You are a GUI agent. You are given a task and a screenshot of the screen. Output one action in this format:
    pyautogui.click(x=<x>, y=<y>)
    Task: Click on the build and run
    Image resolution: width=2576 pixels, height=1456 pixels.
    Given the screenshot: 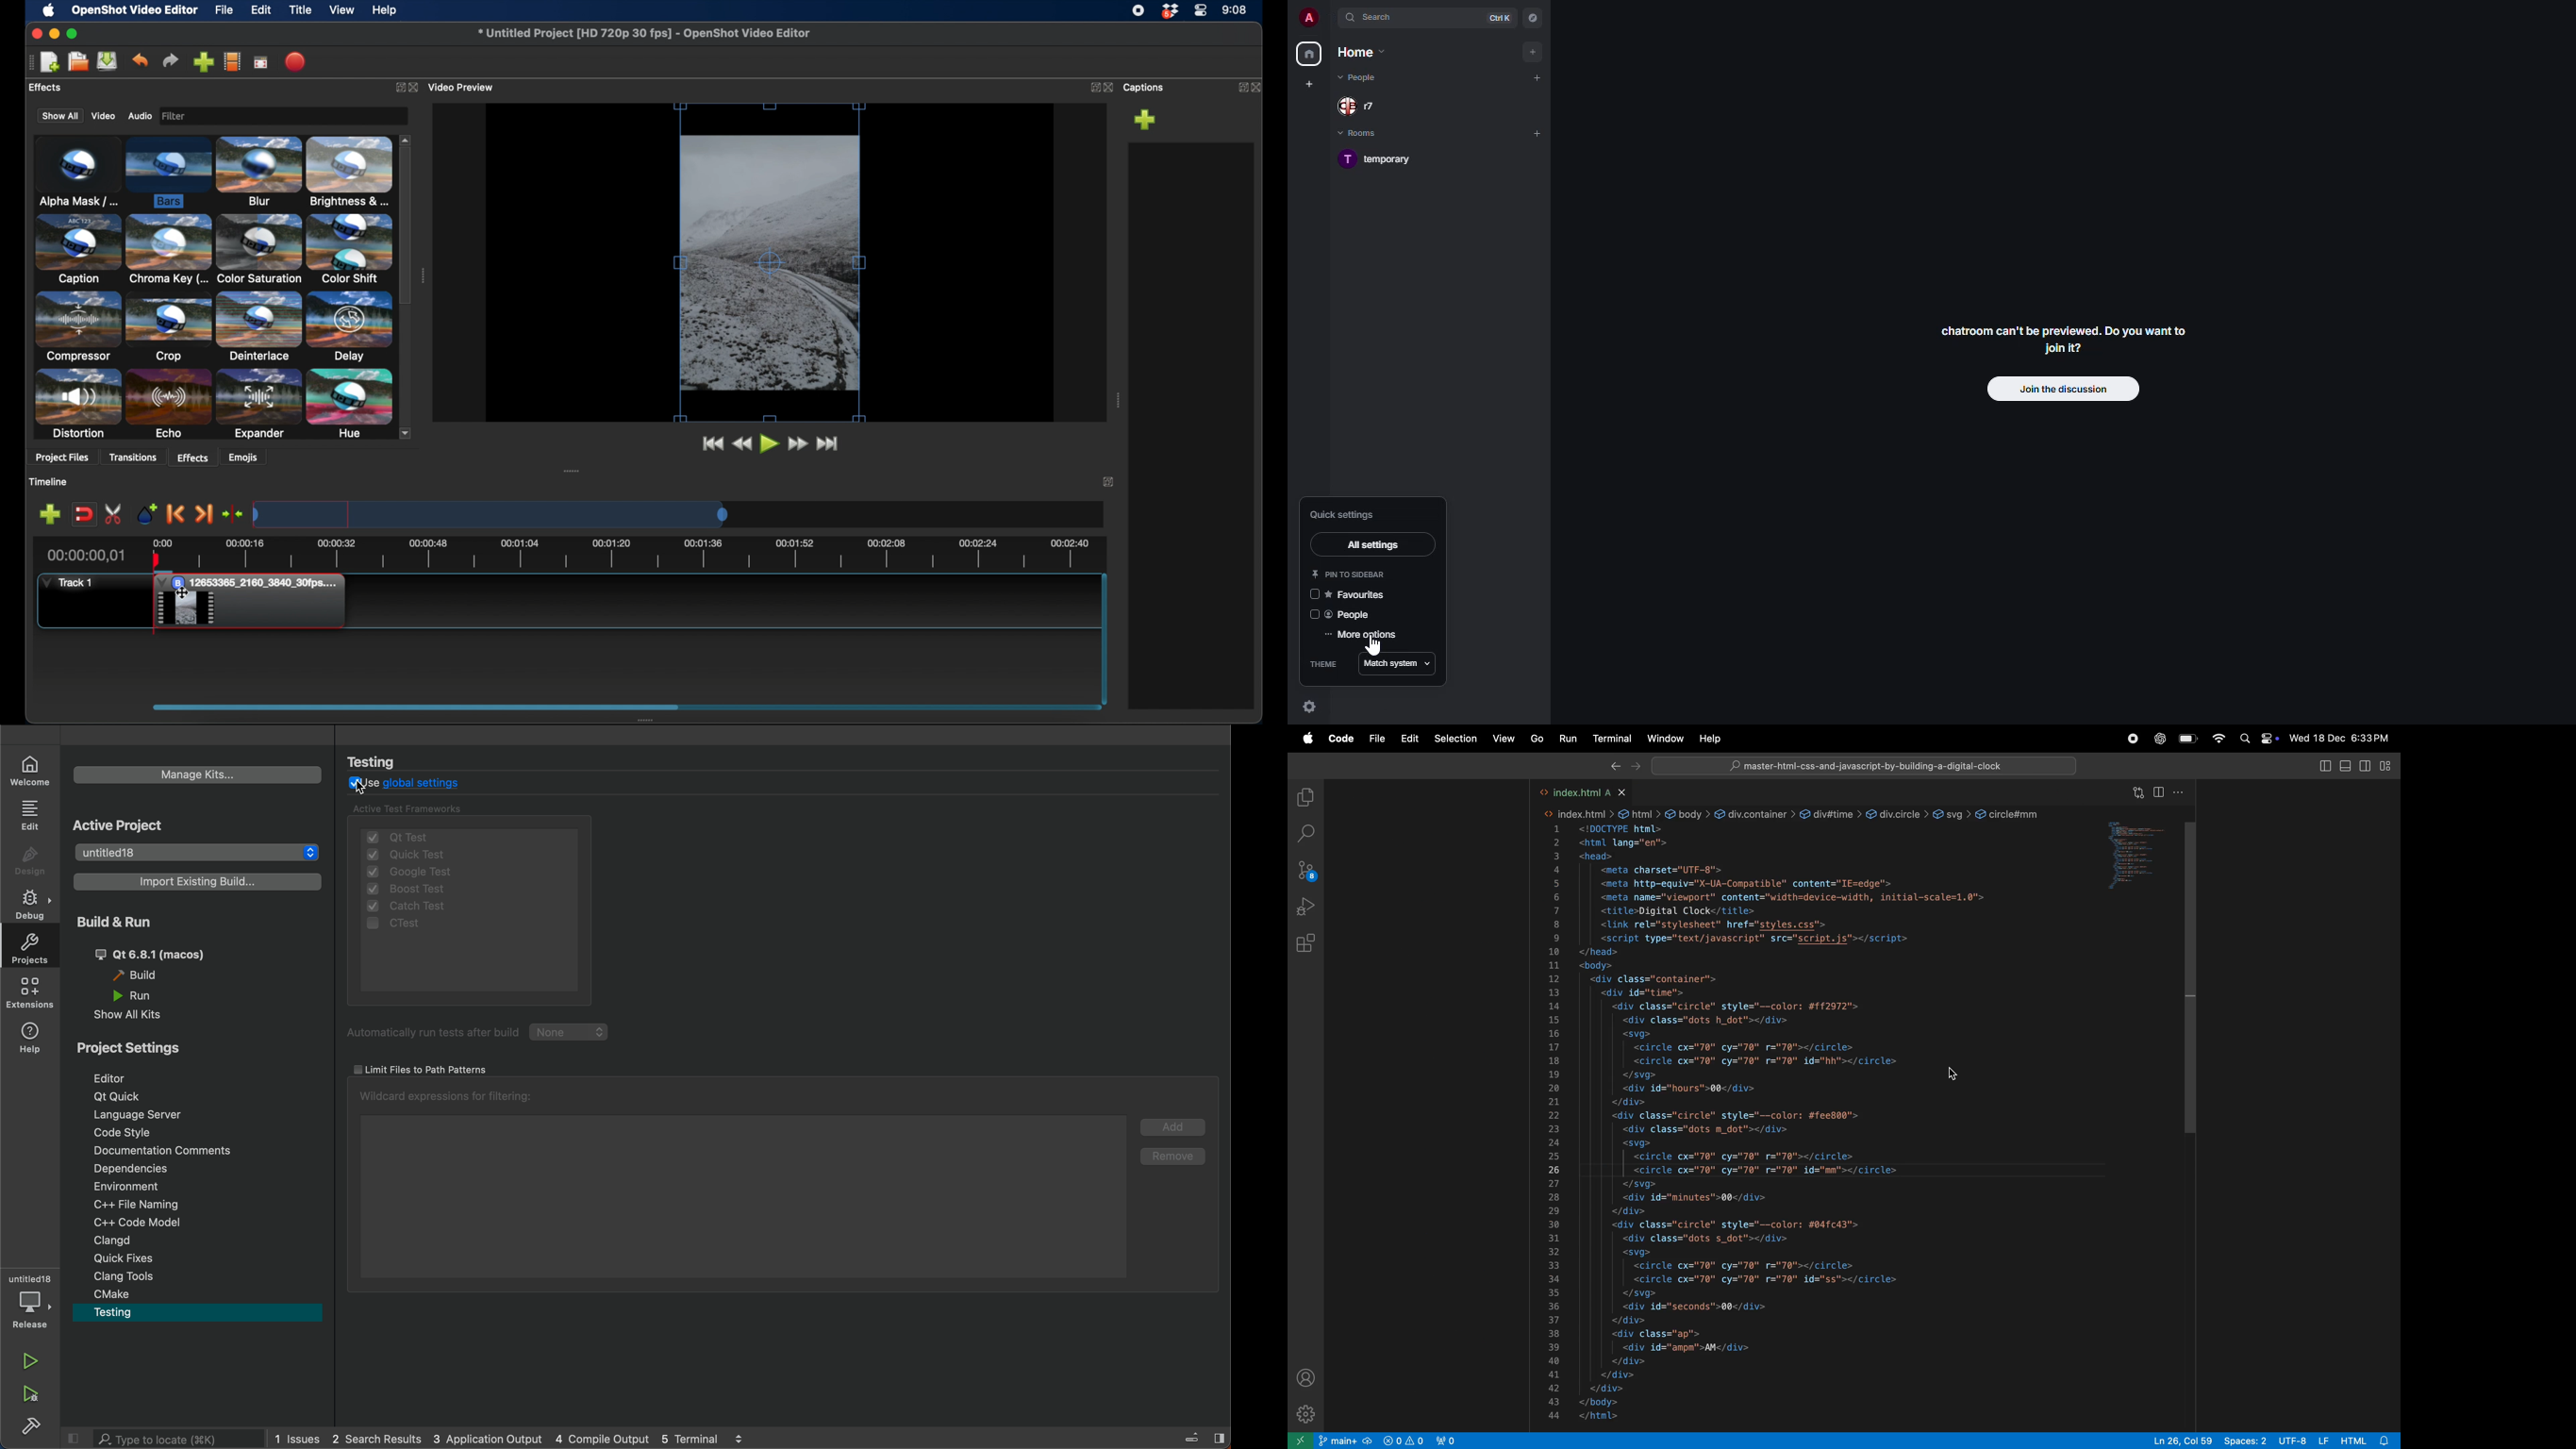 What is the action you would take?
    pyautogui.click(x=197, y=964)
    